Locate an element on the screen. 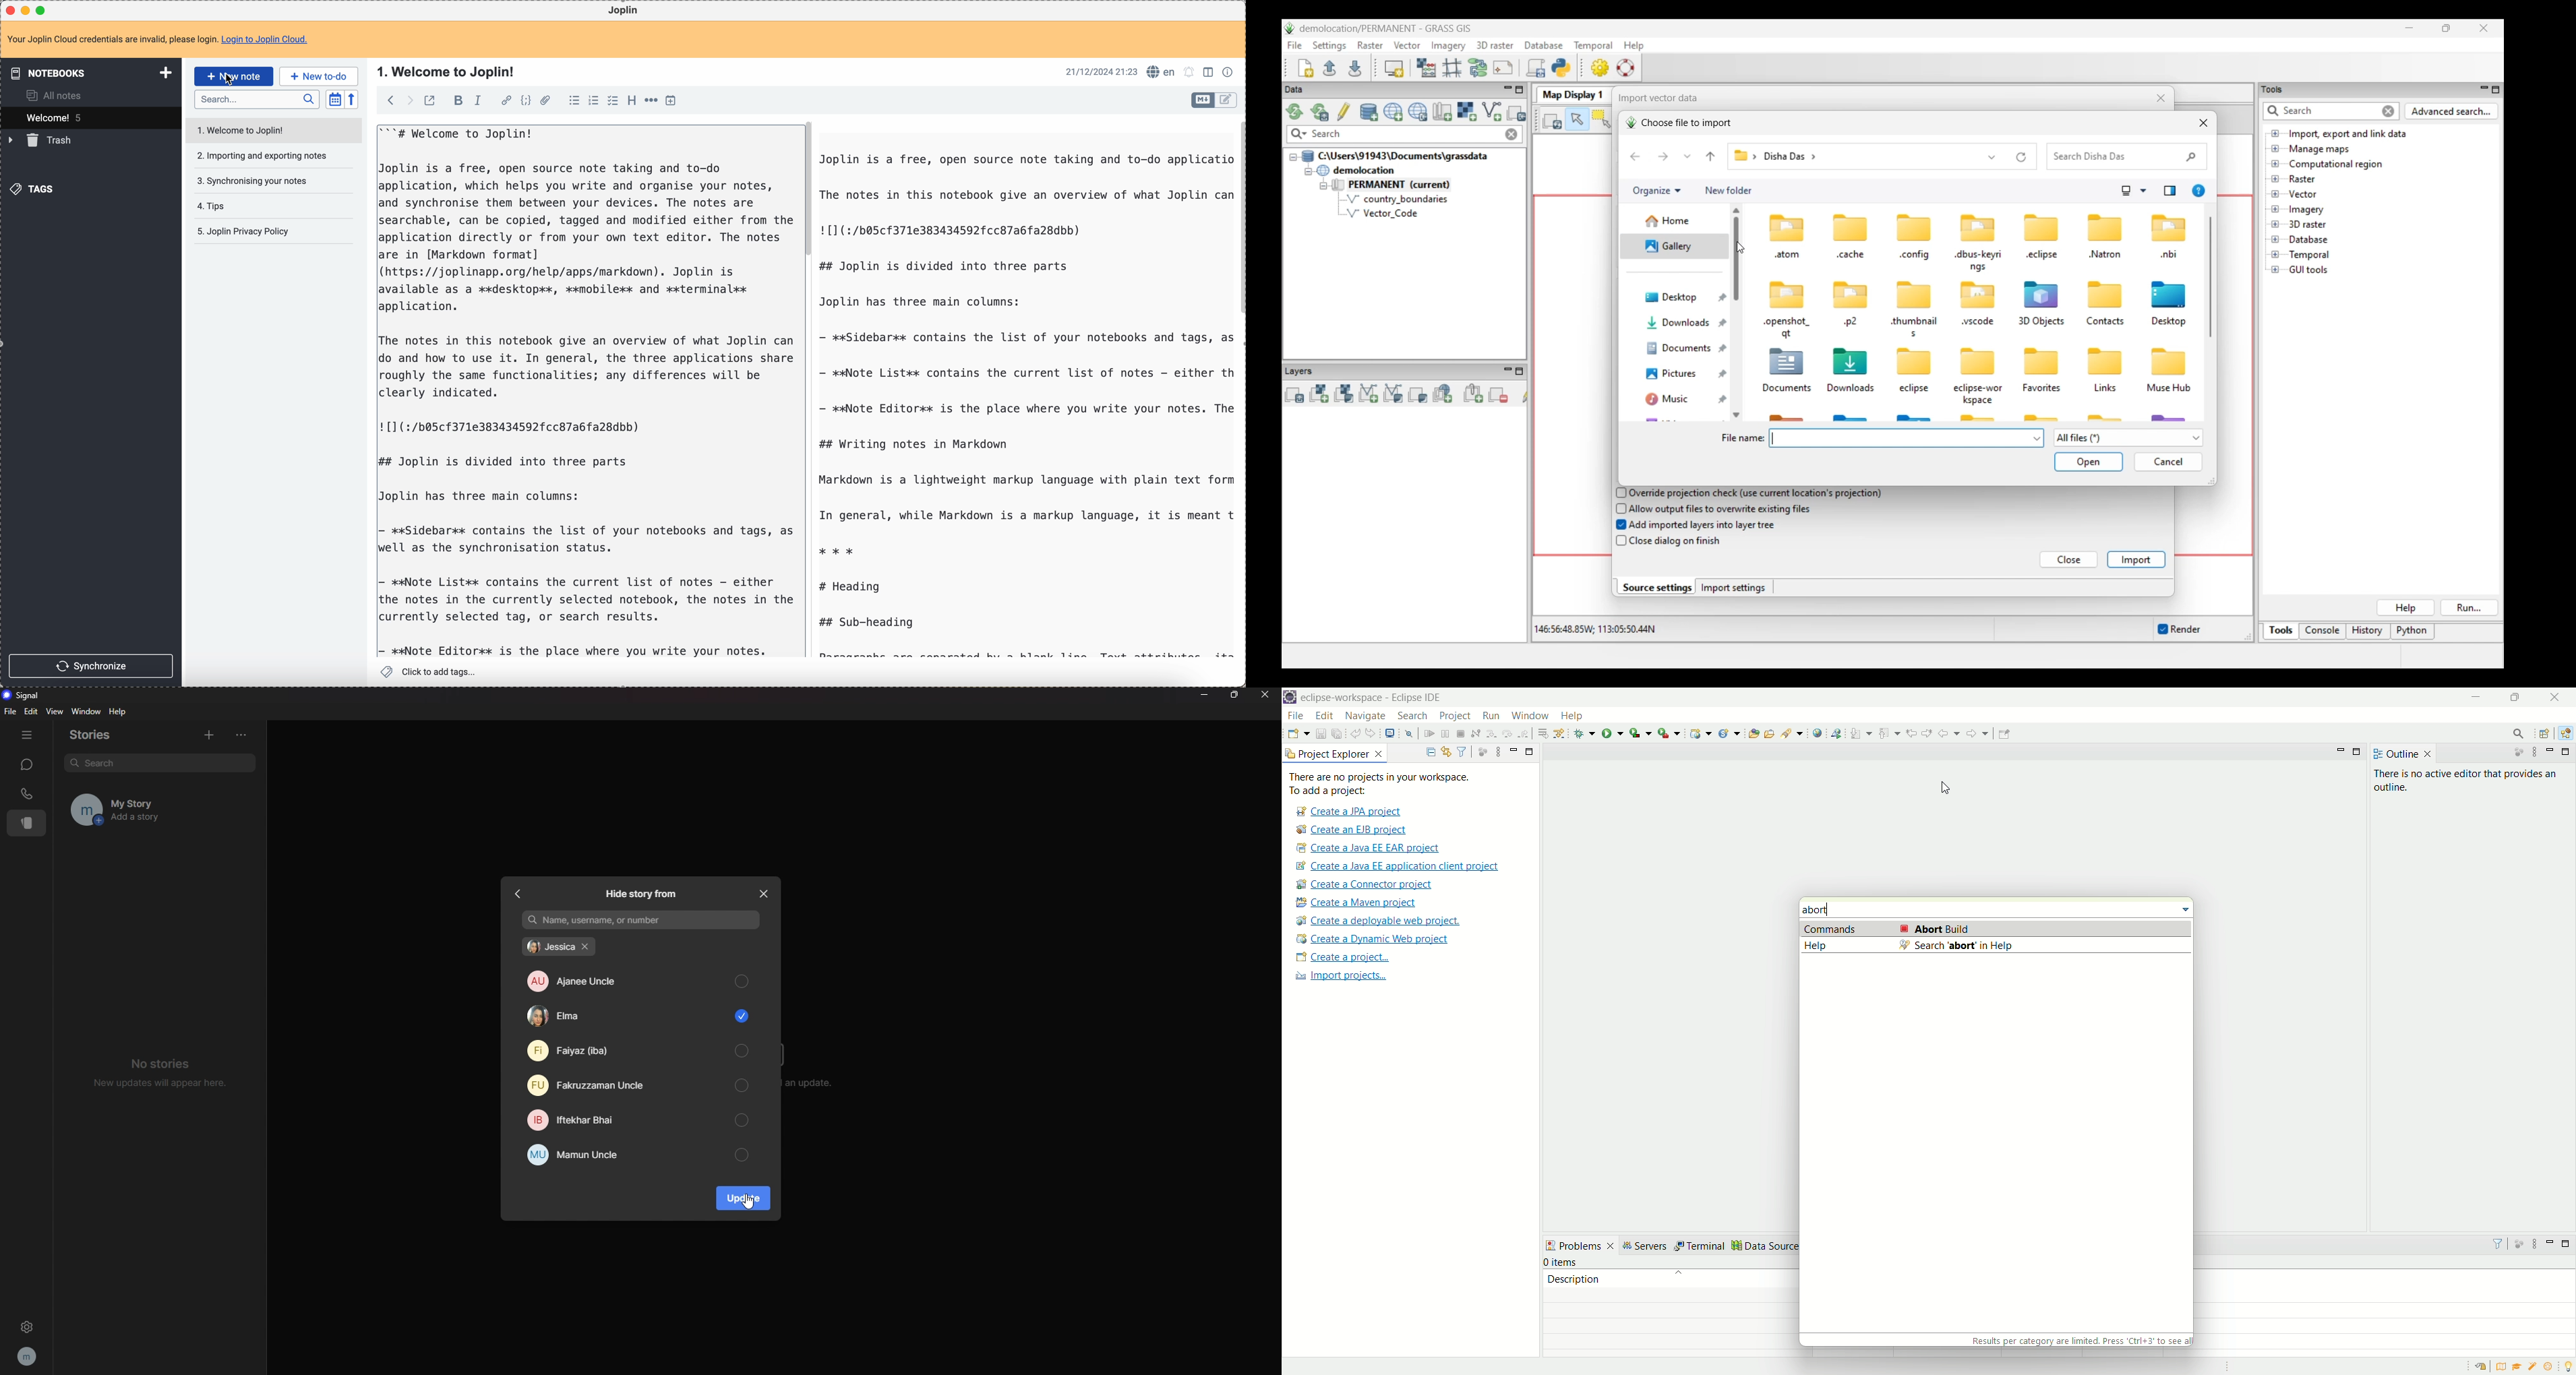  attach file is located at coordinates (545, 101).